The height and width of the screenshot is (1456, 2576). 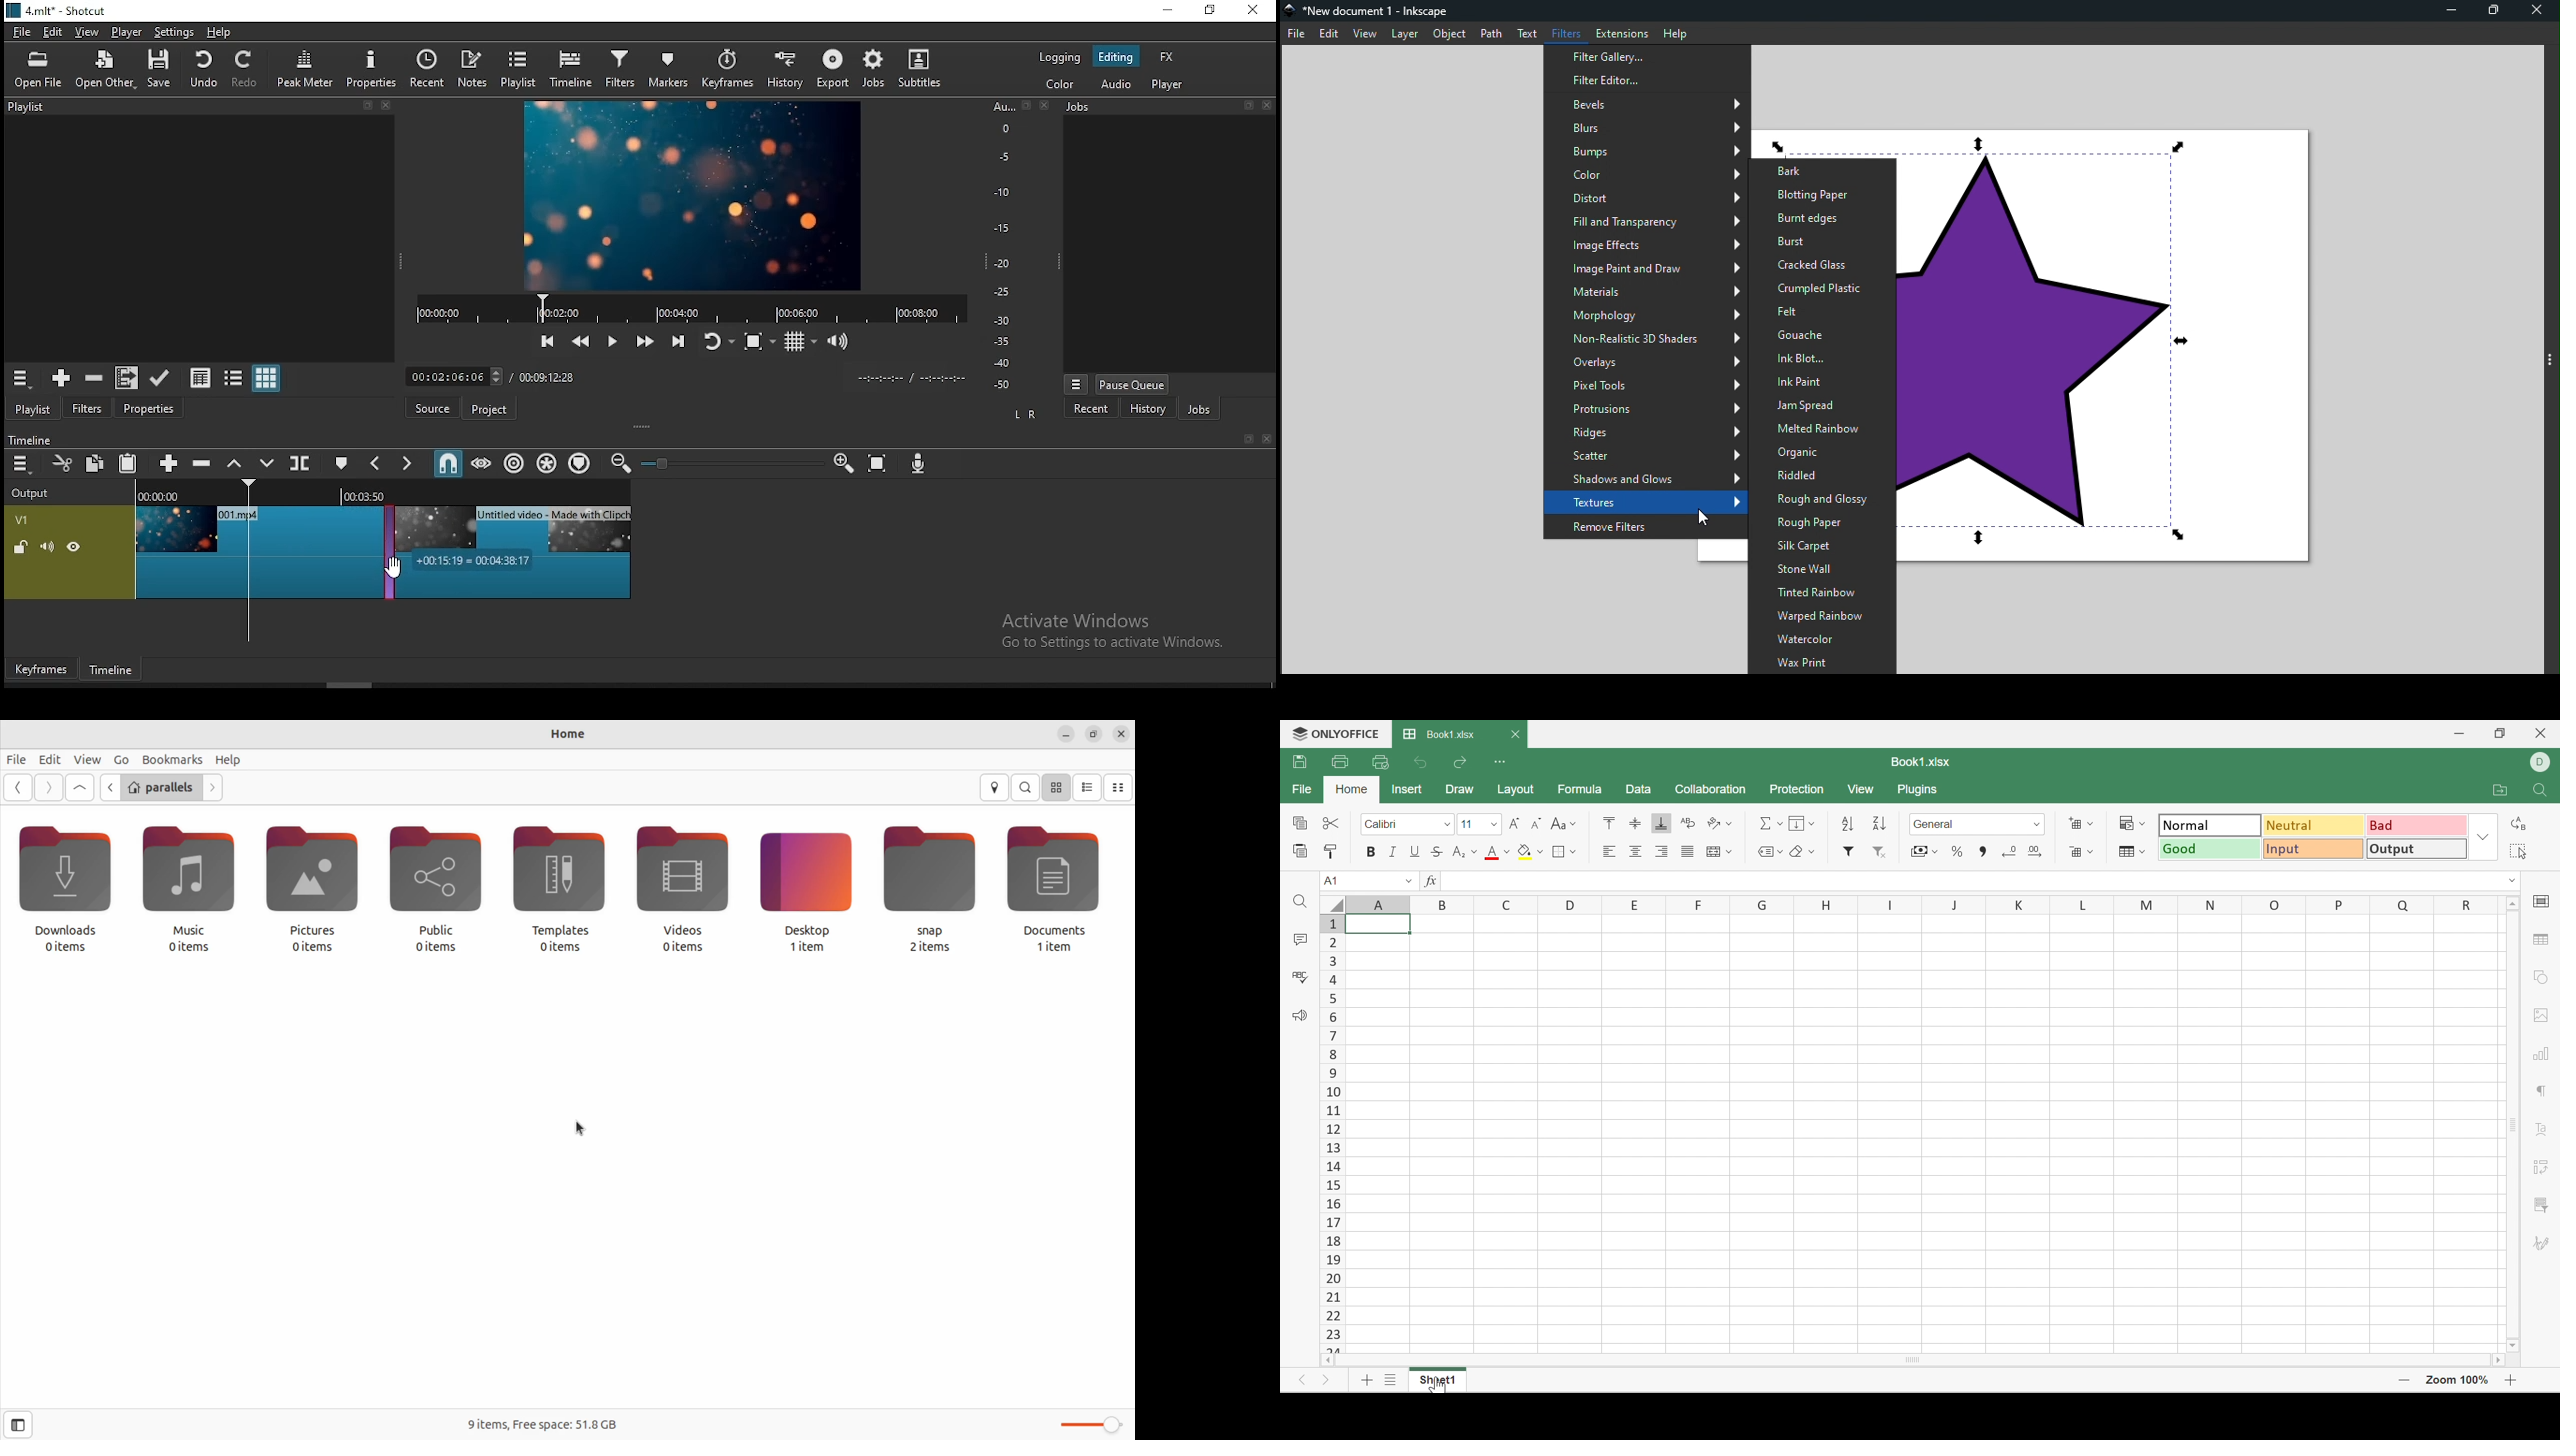 What do you see at coordinates (580, 464) in the screenshot?
I see `ripple markers` at bounding box center [580, 464].